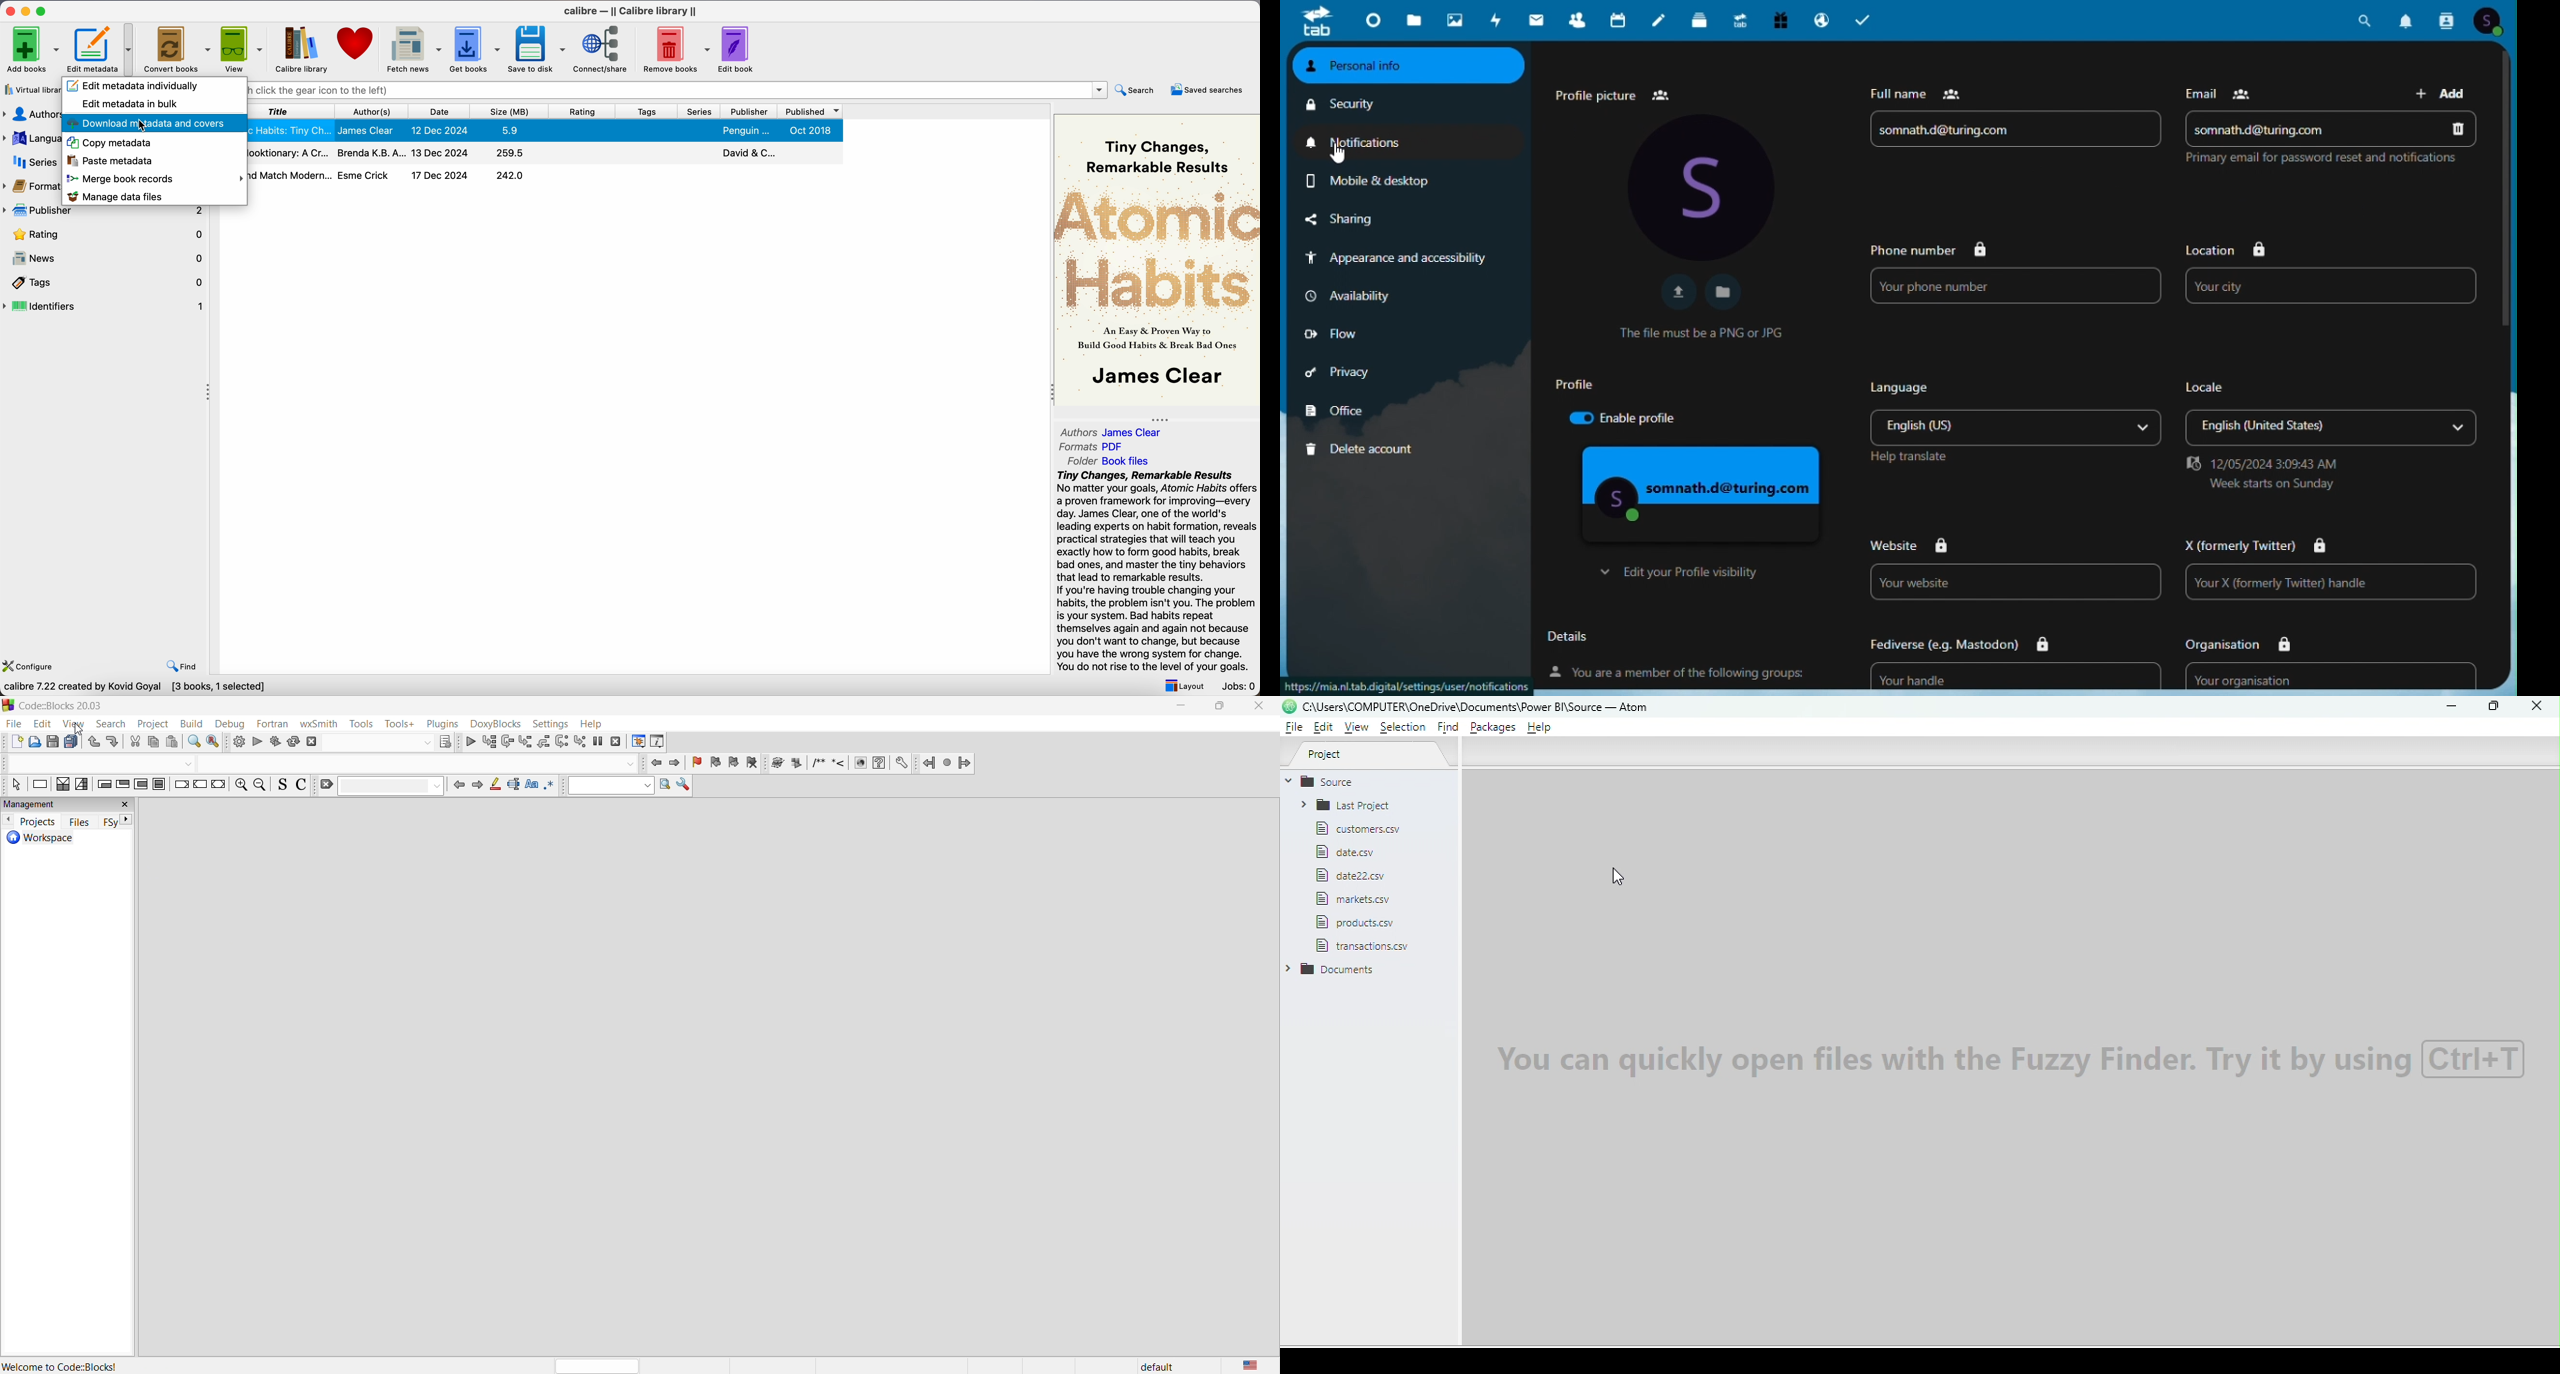 The height and width of the screenshot is (1400, 2576). I want to click on tools+, so click(399, 723).